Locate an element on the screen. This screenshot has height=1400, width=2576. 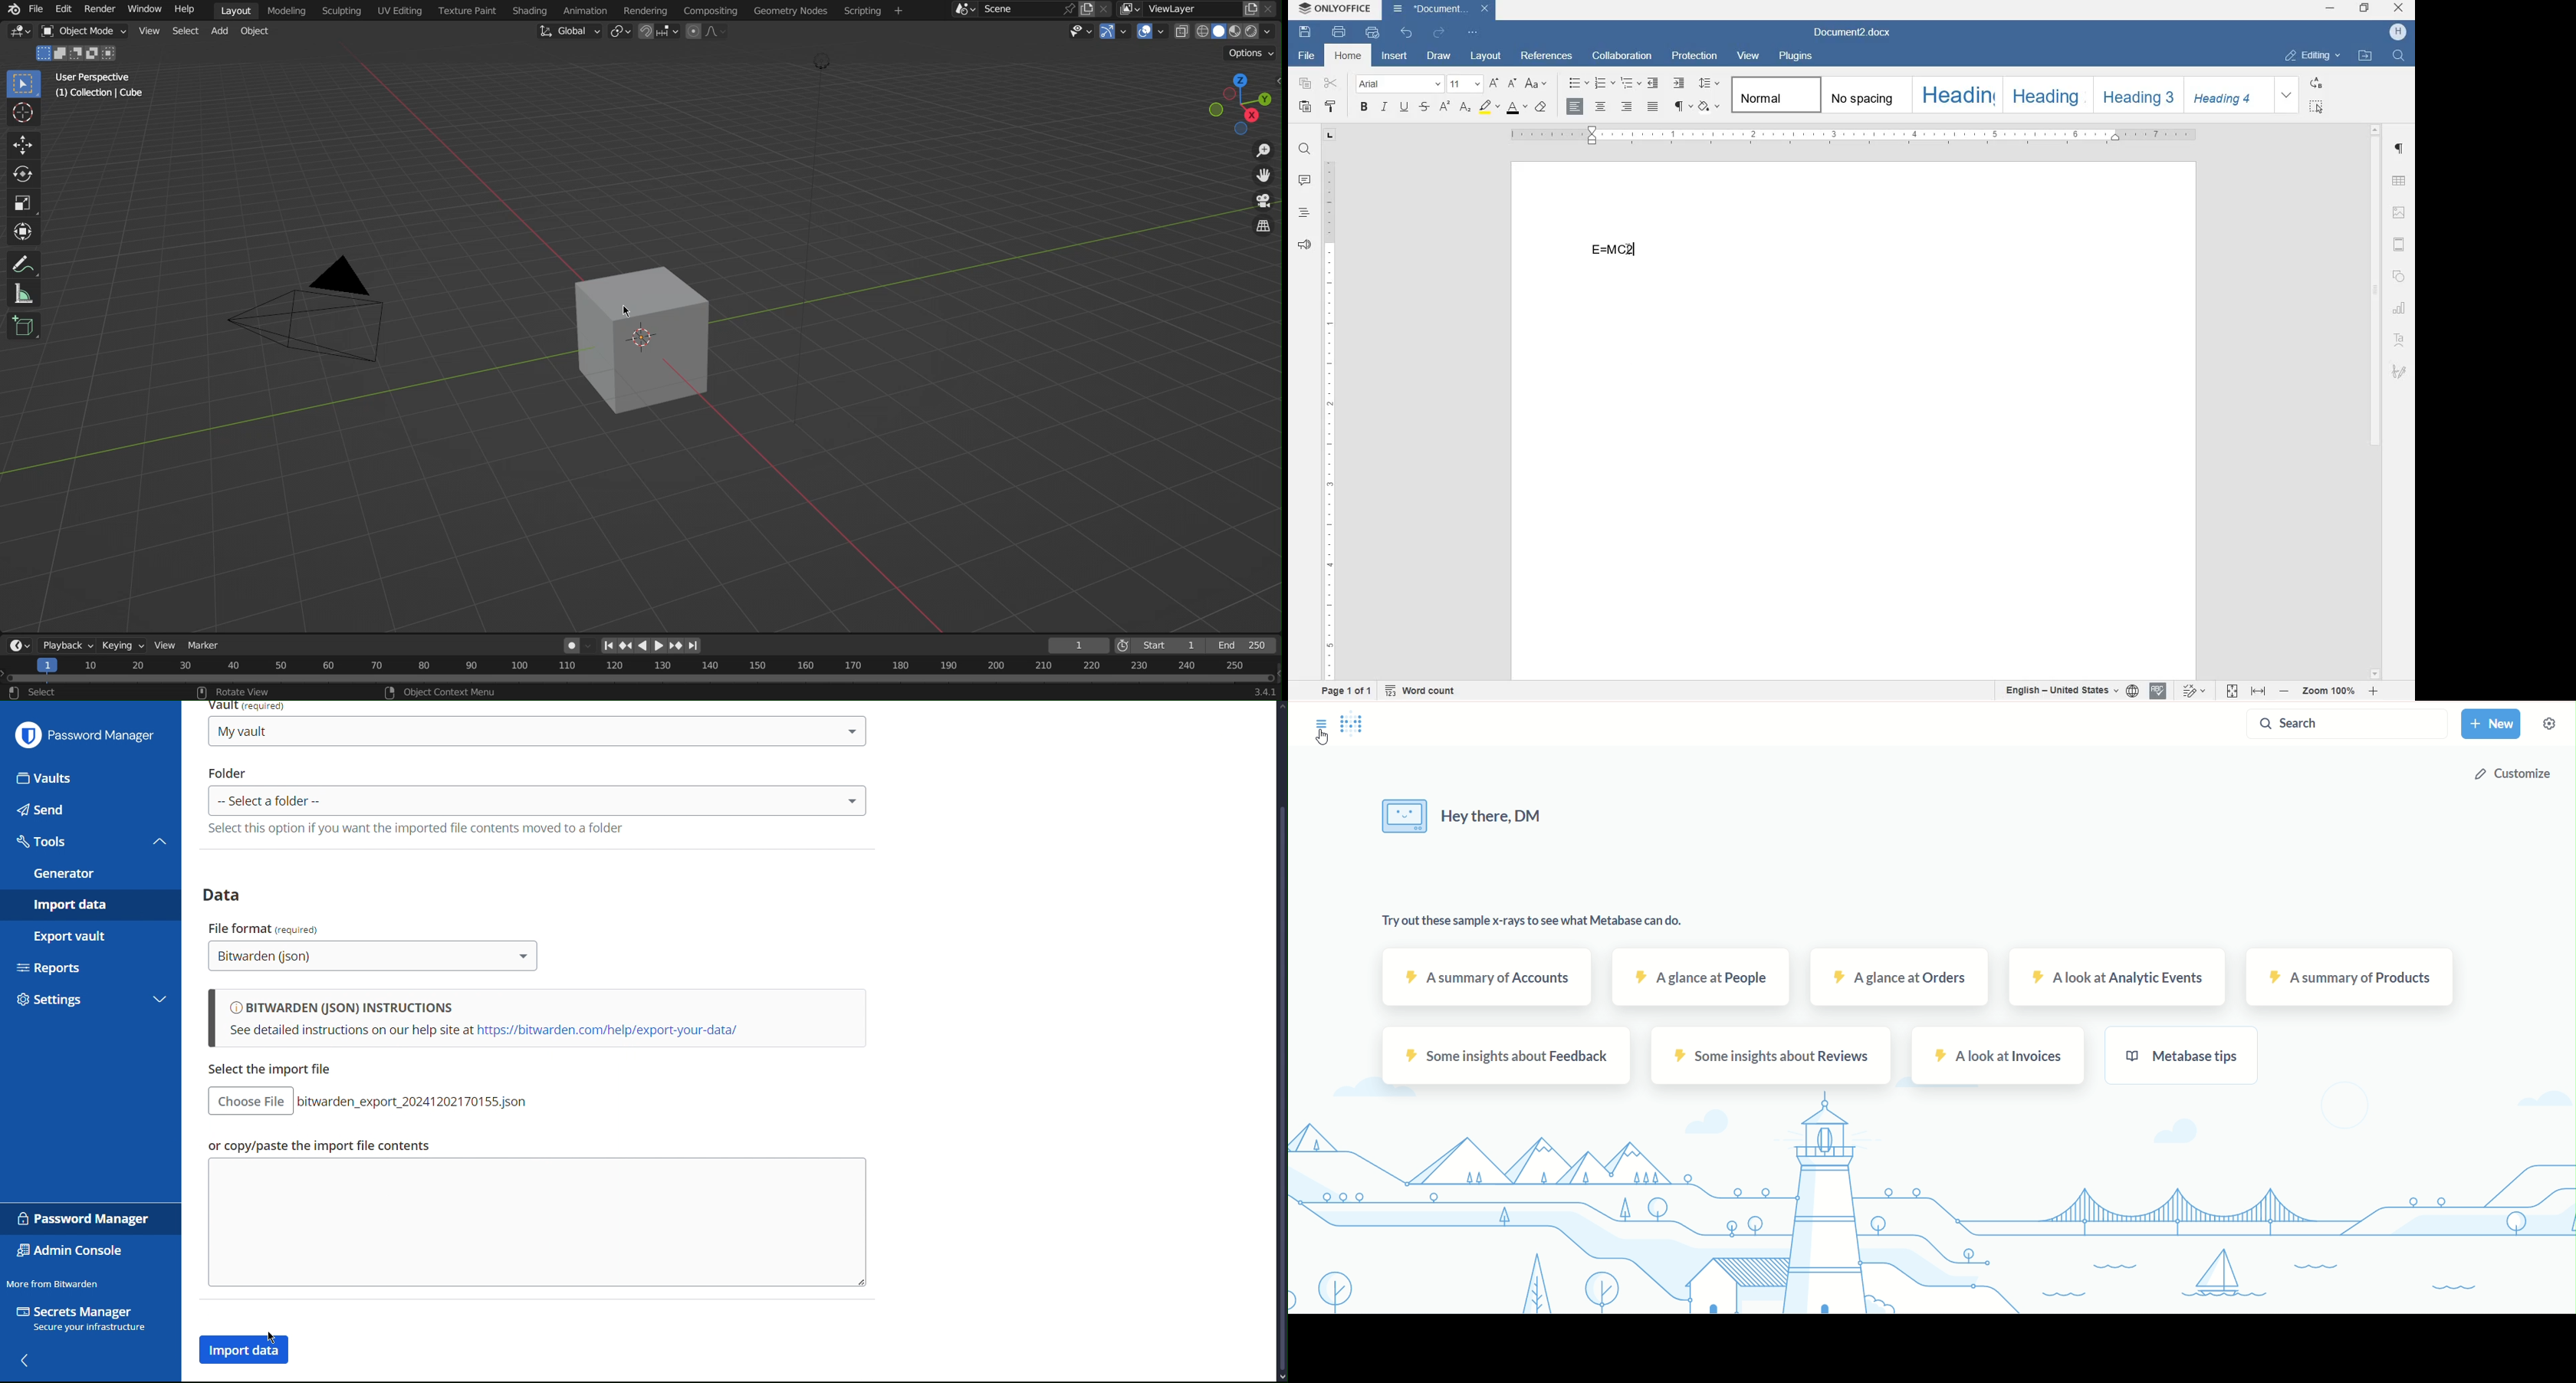
find is located at coordinates (2397, 55).